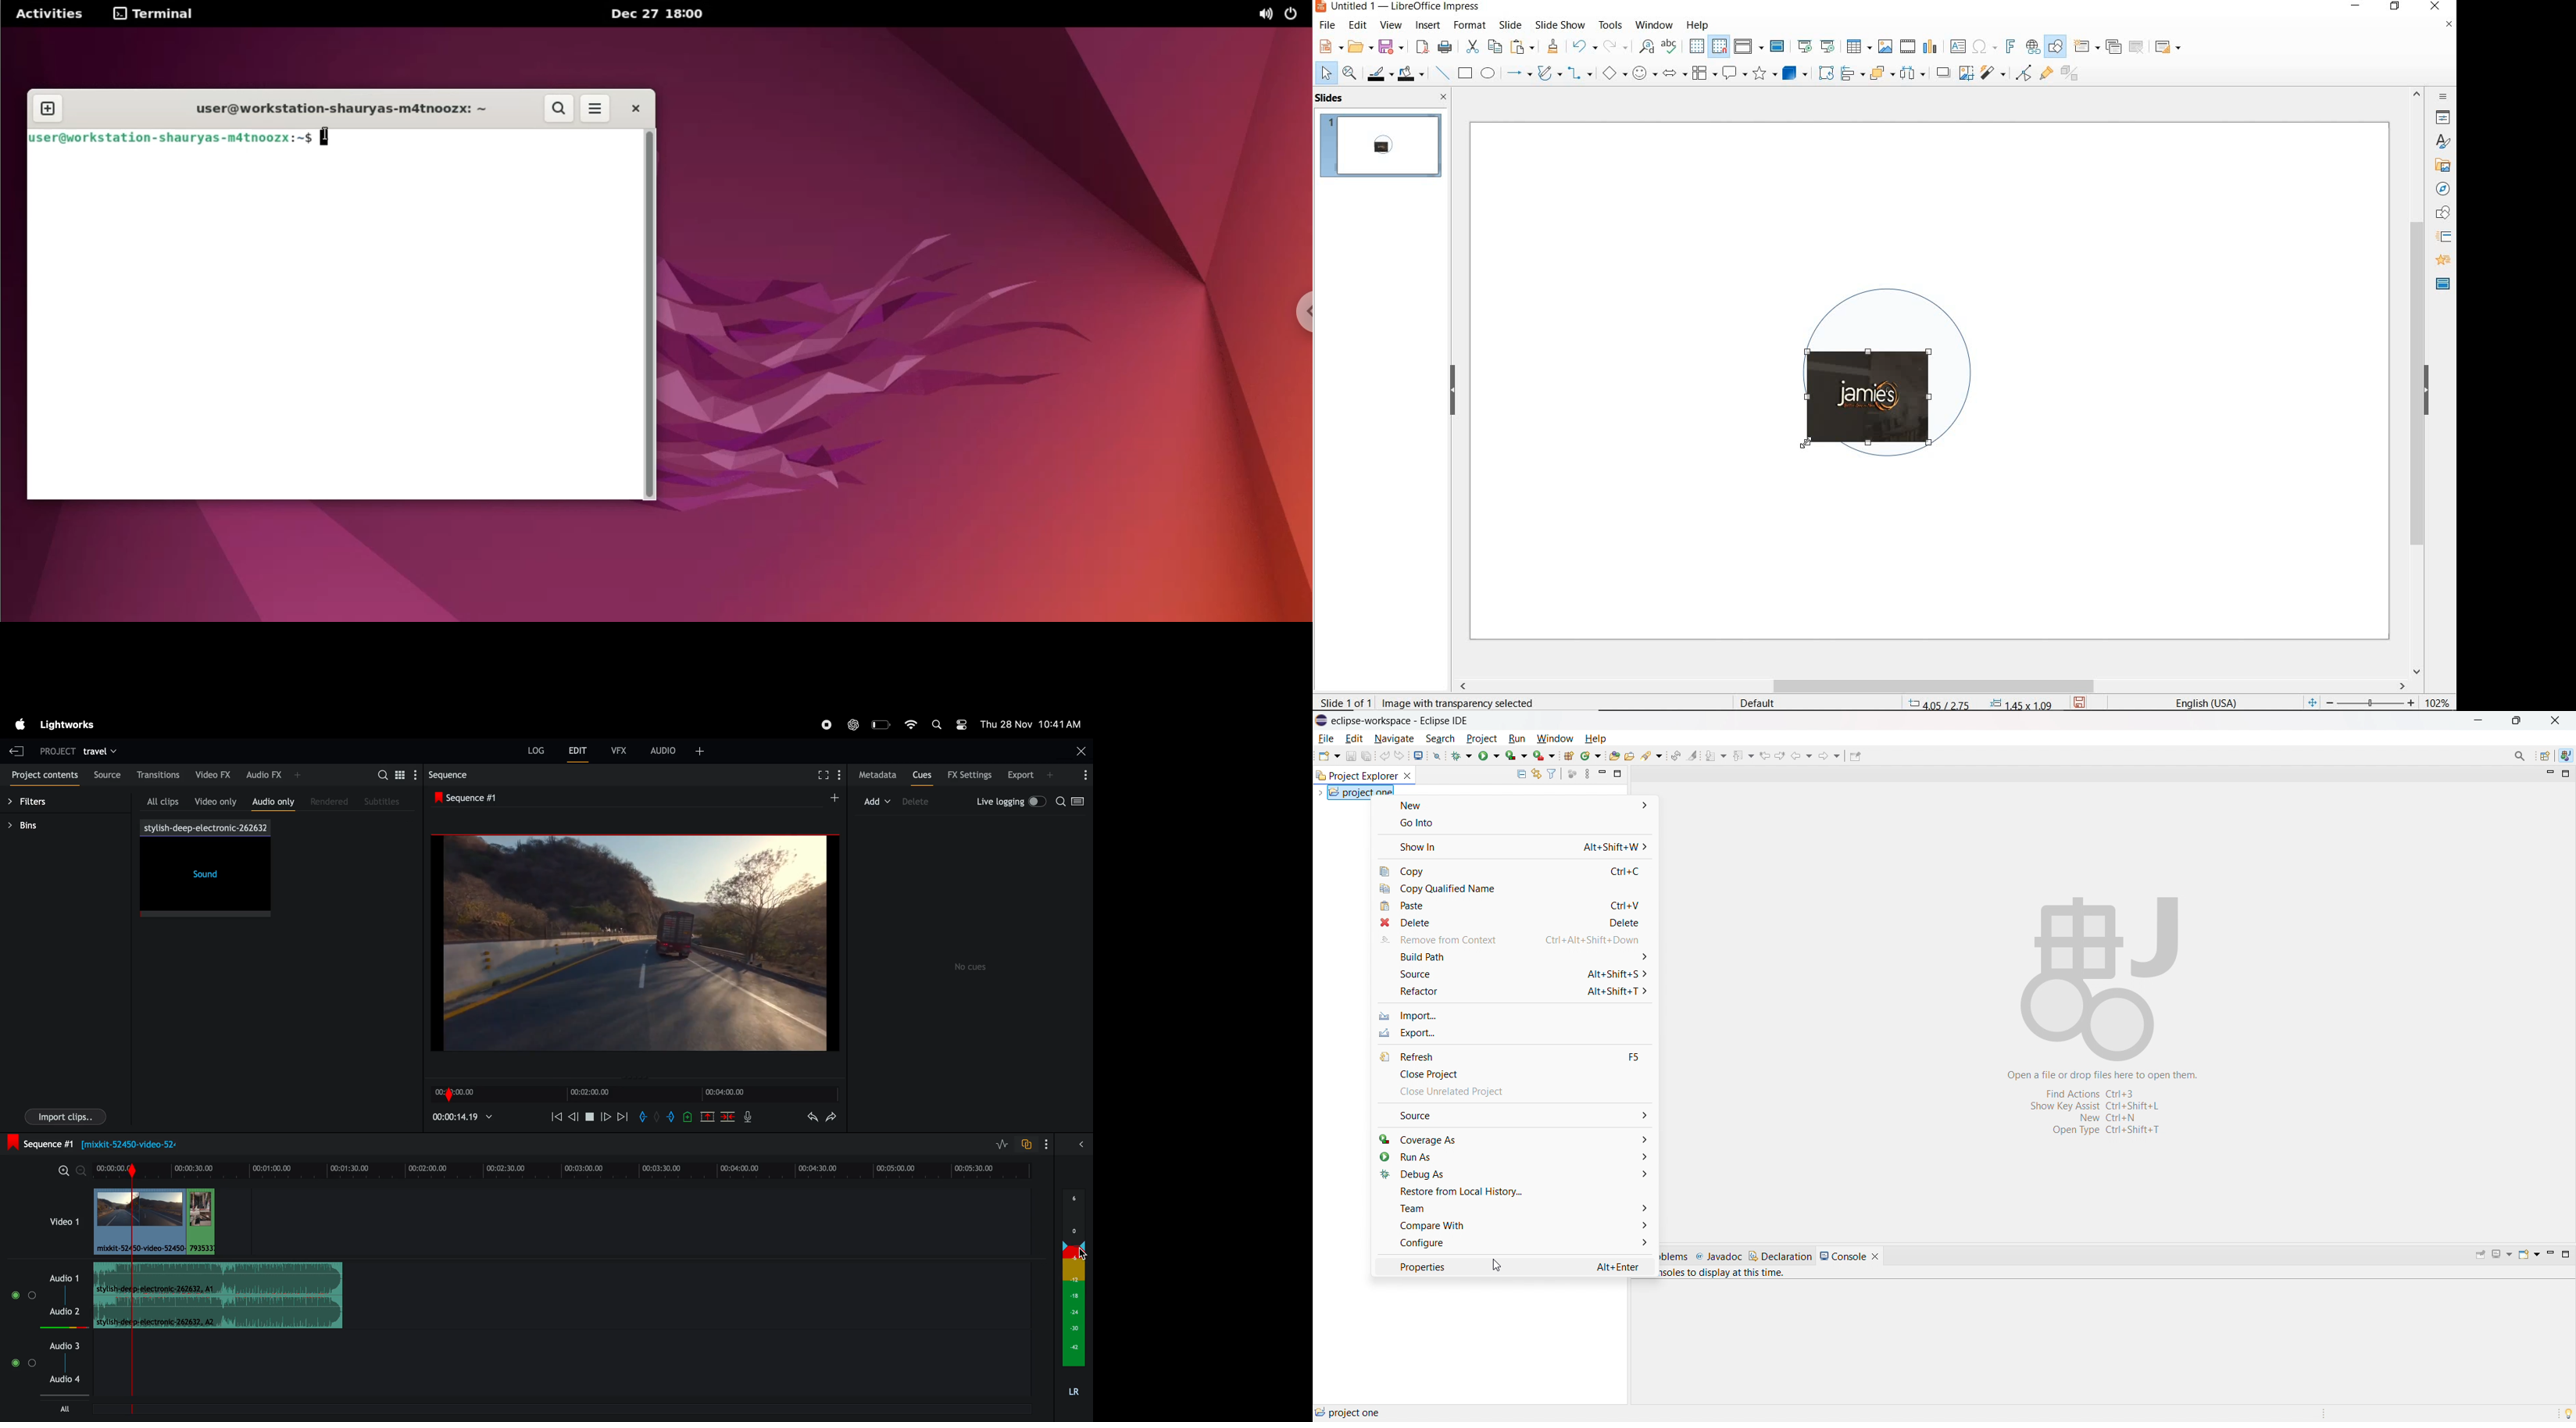 The height and width of the screenshot is (1428, 2576). Describe the element at coordinates (635, 107) in the screenshot. I see `close` at that location.